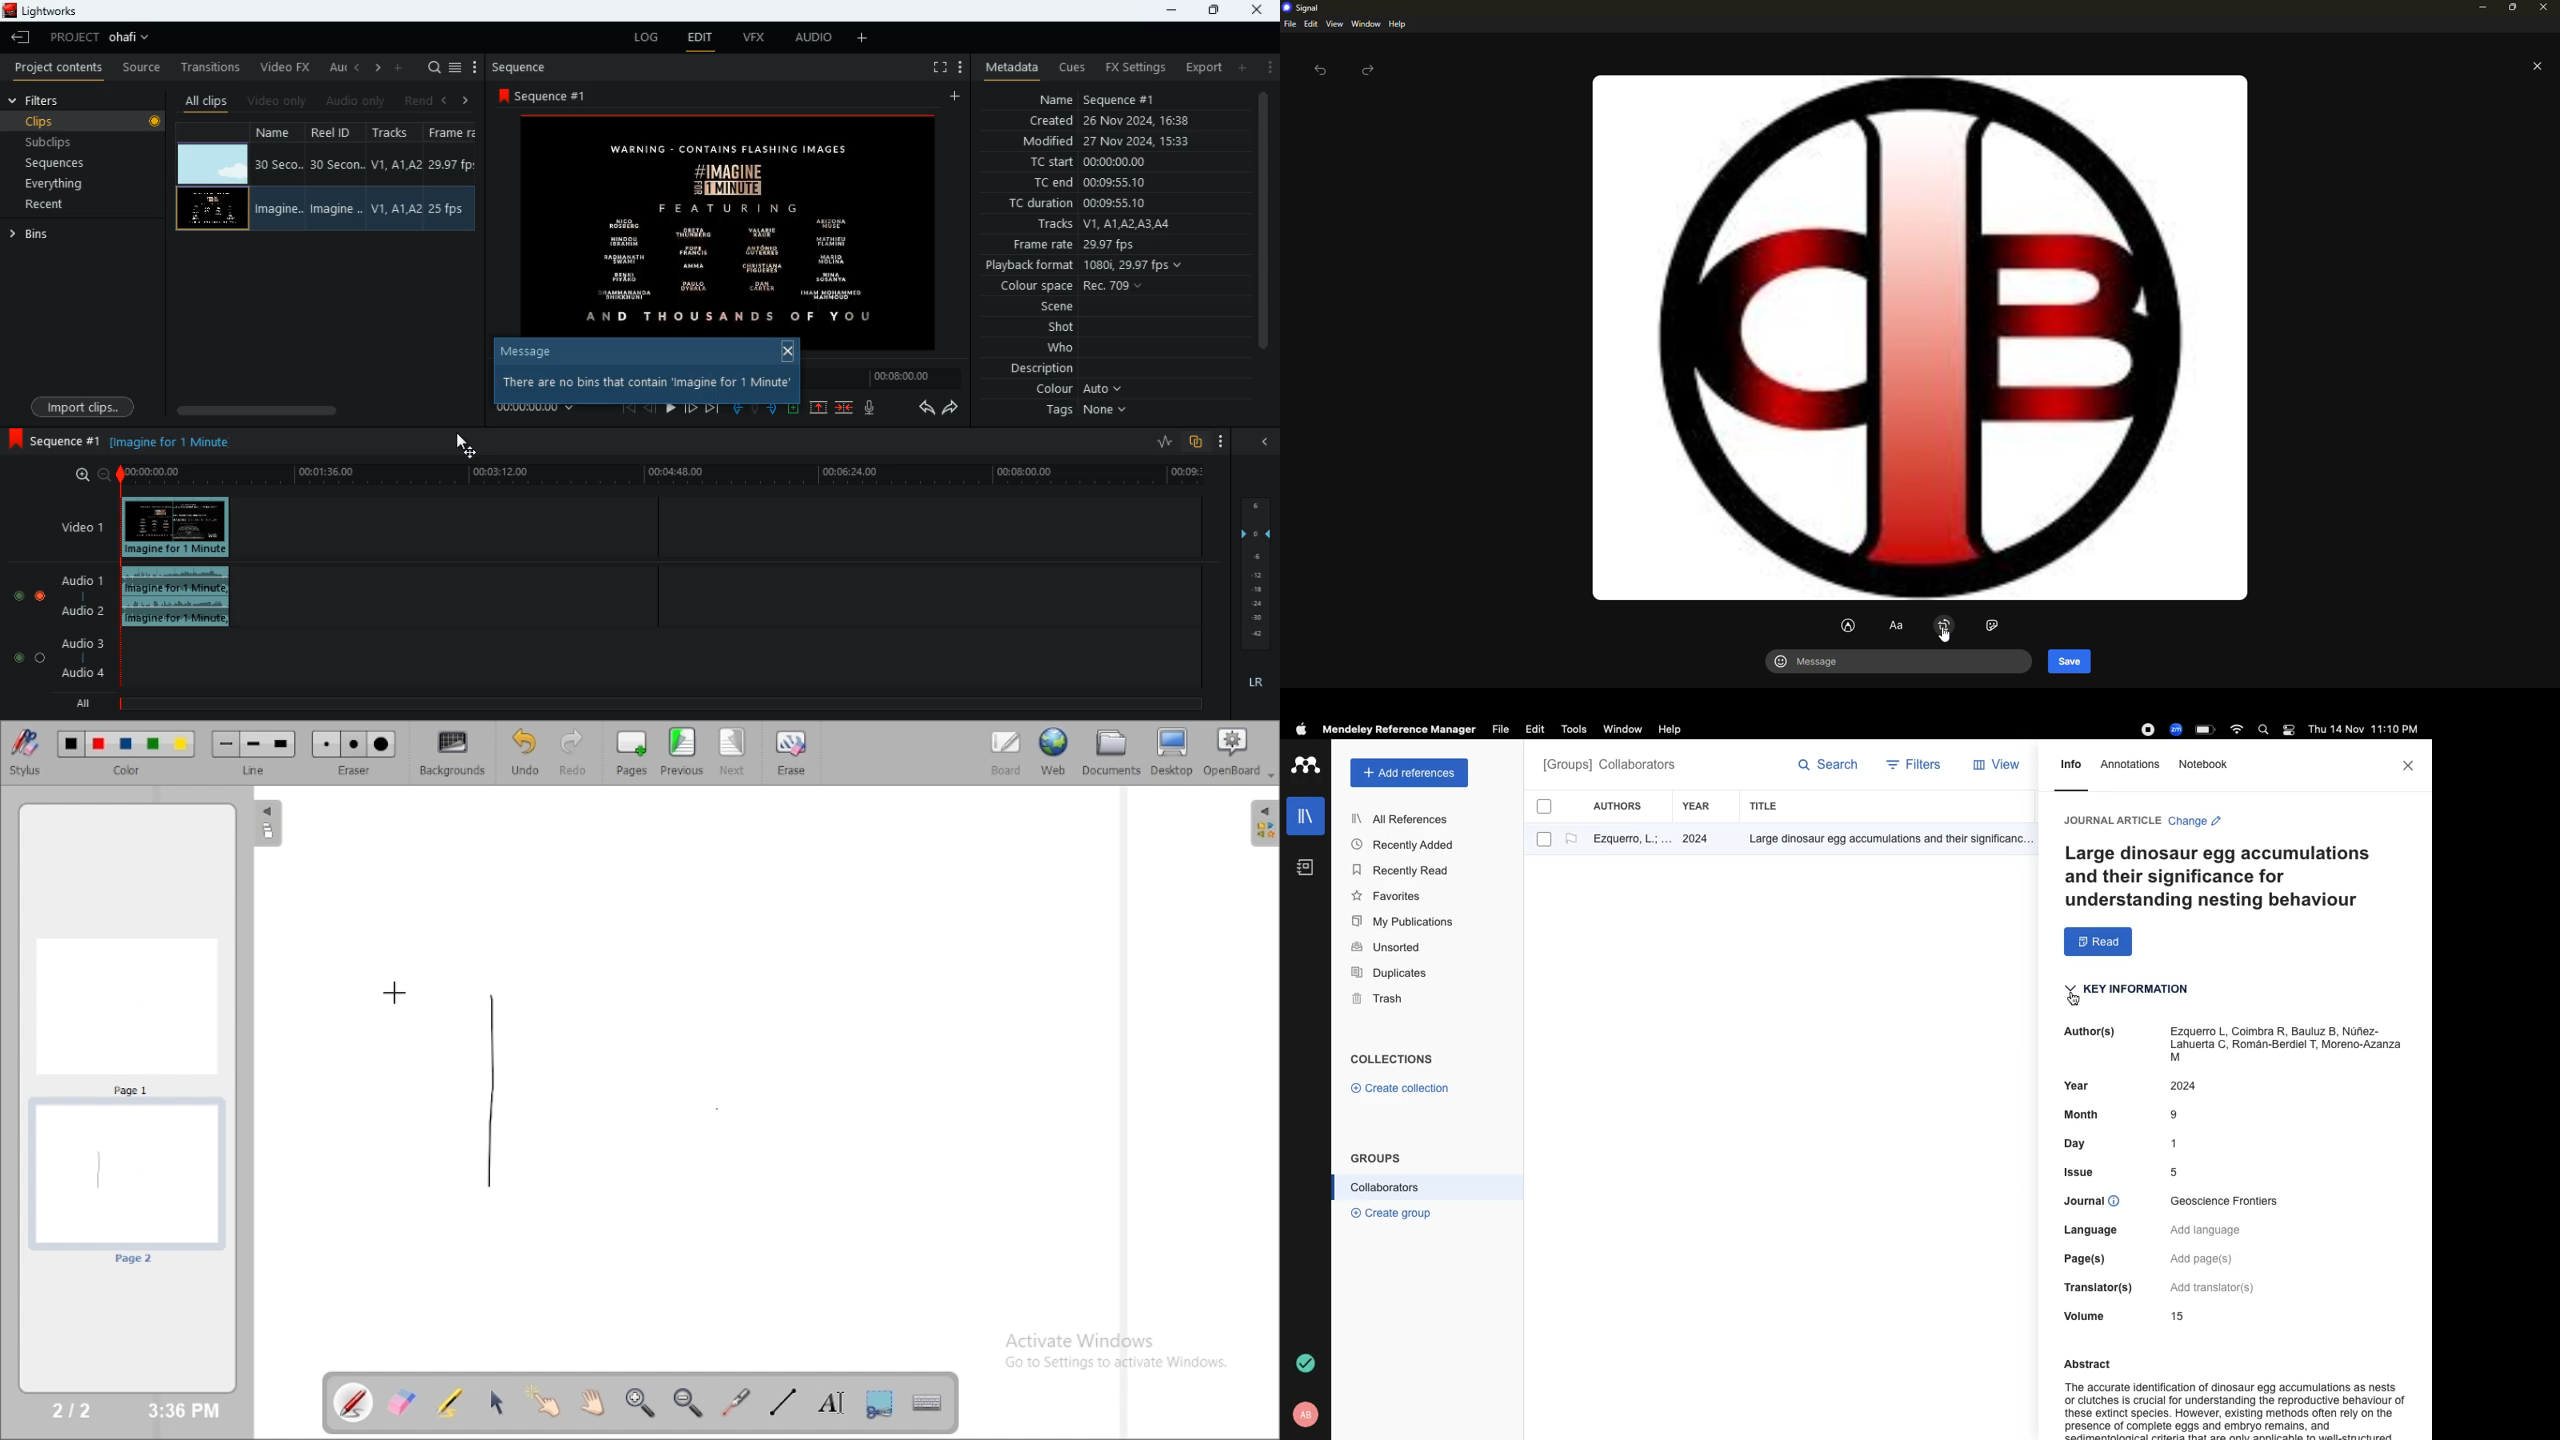 This screenshot has height=1456, width=2576. Describe the element at coordinates (2077, 1002) in the screenshot. I see `cursor` at that location.